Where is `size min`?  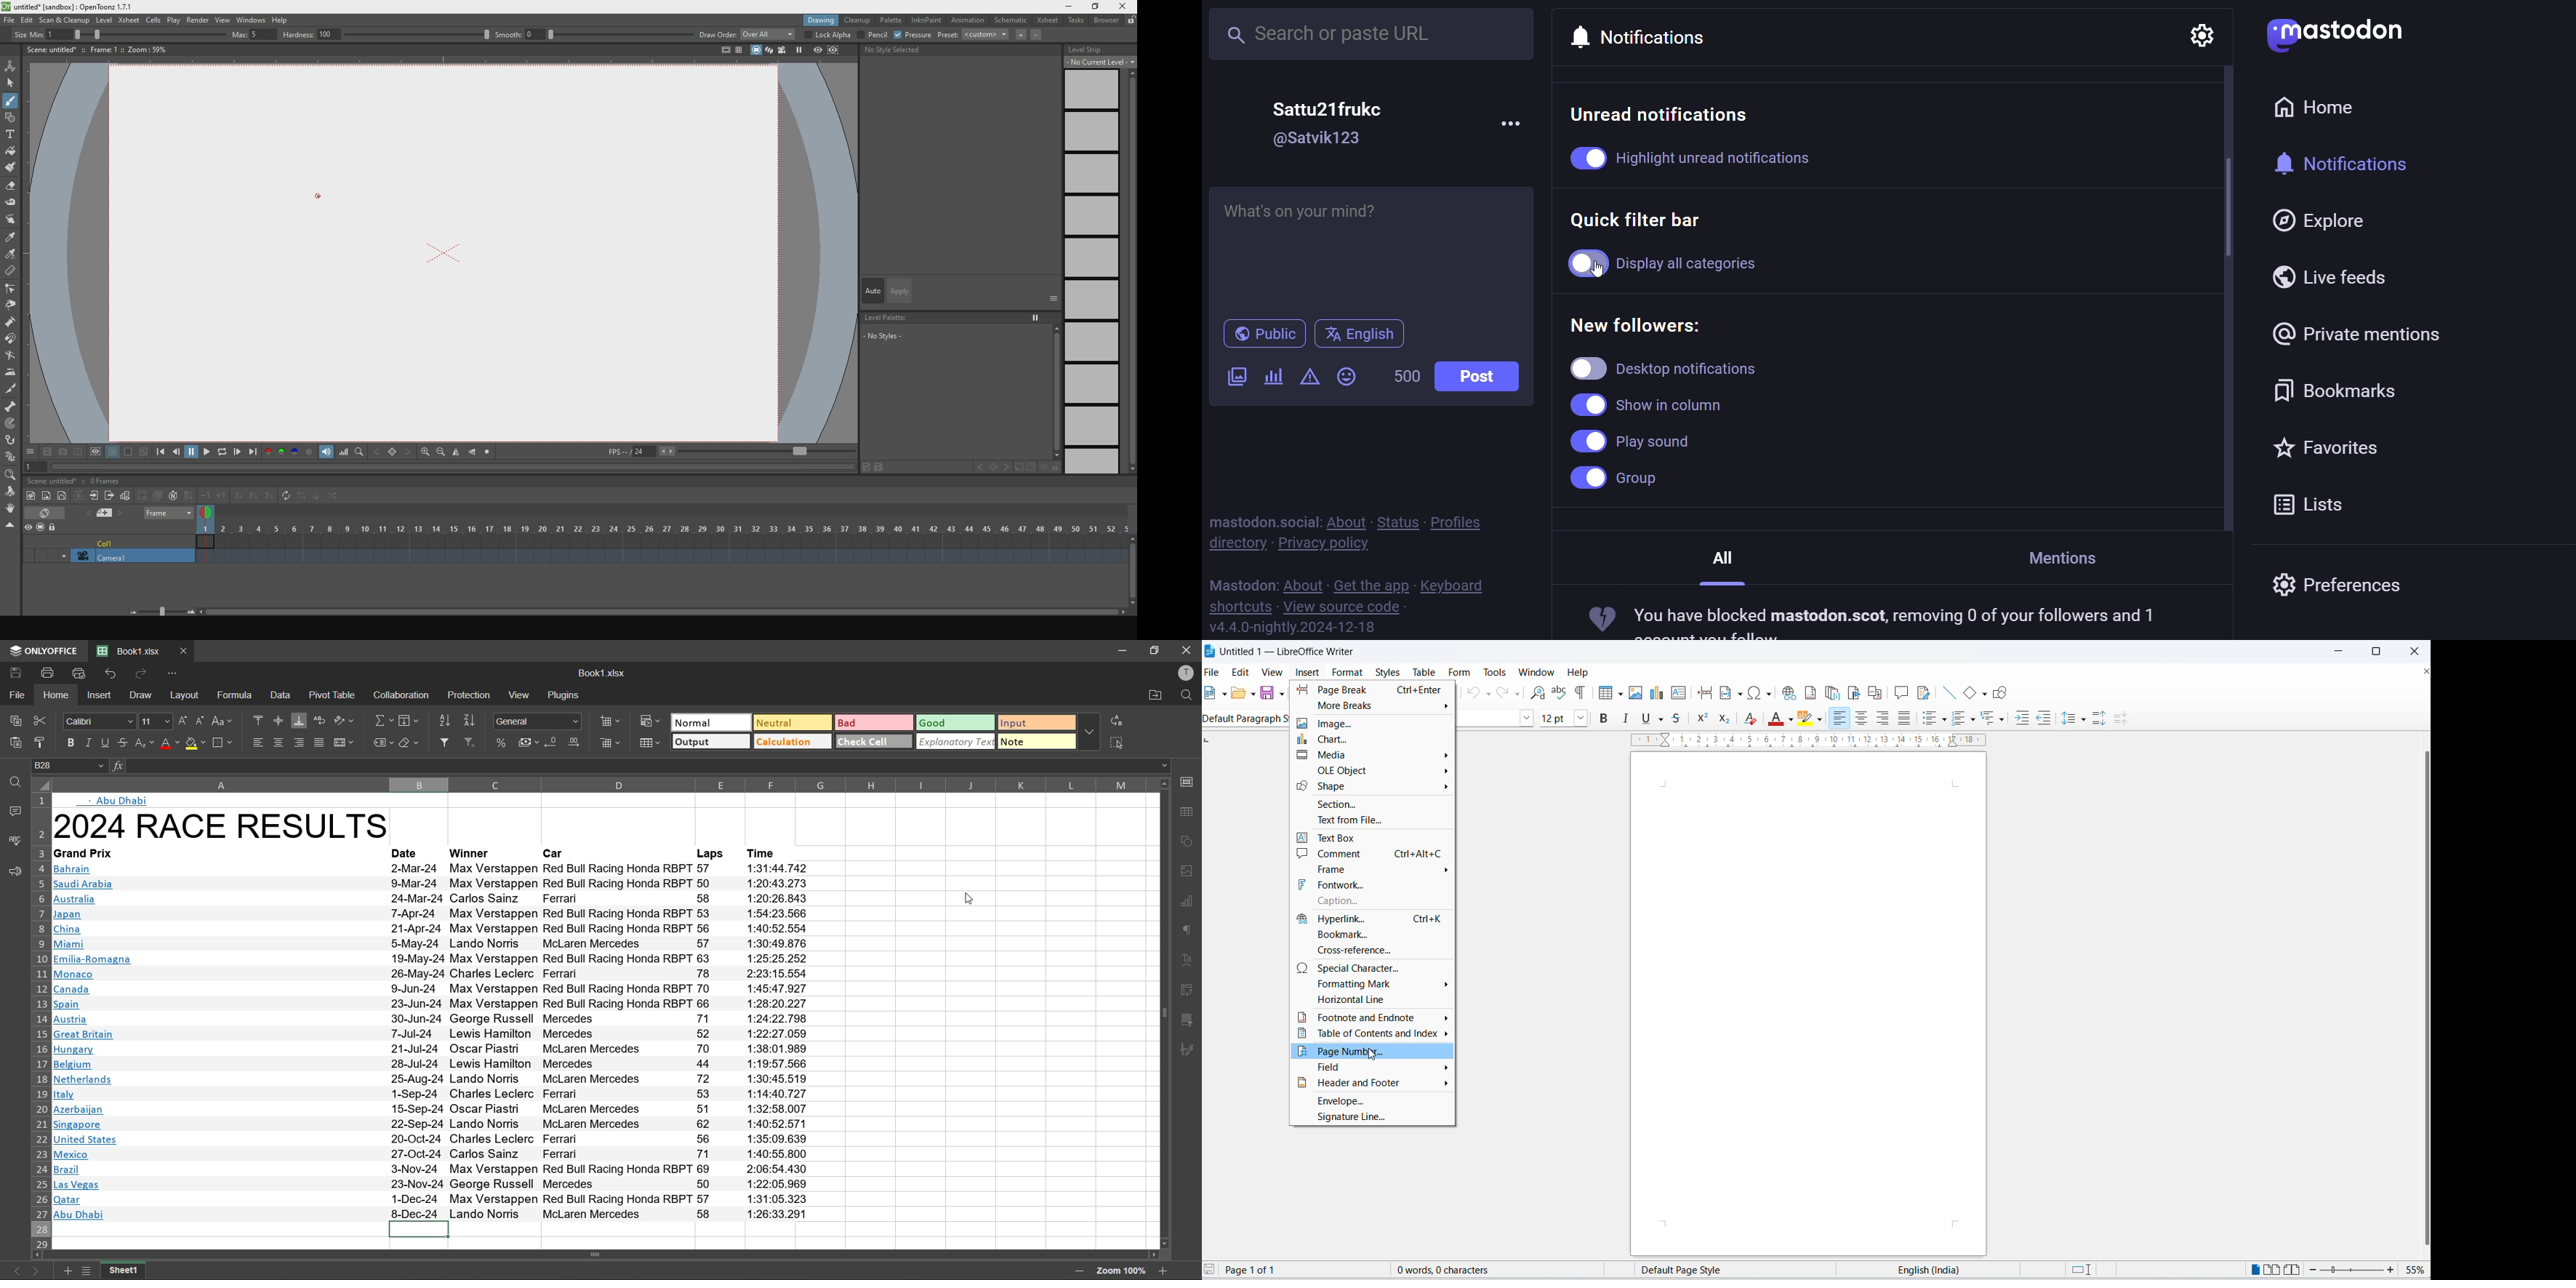
size min is located at coordinates (45, 34).